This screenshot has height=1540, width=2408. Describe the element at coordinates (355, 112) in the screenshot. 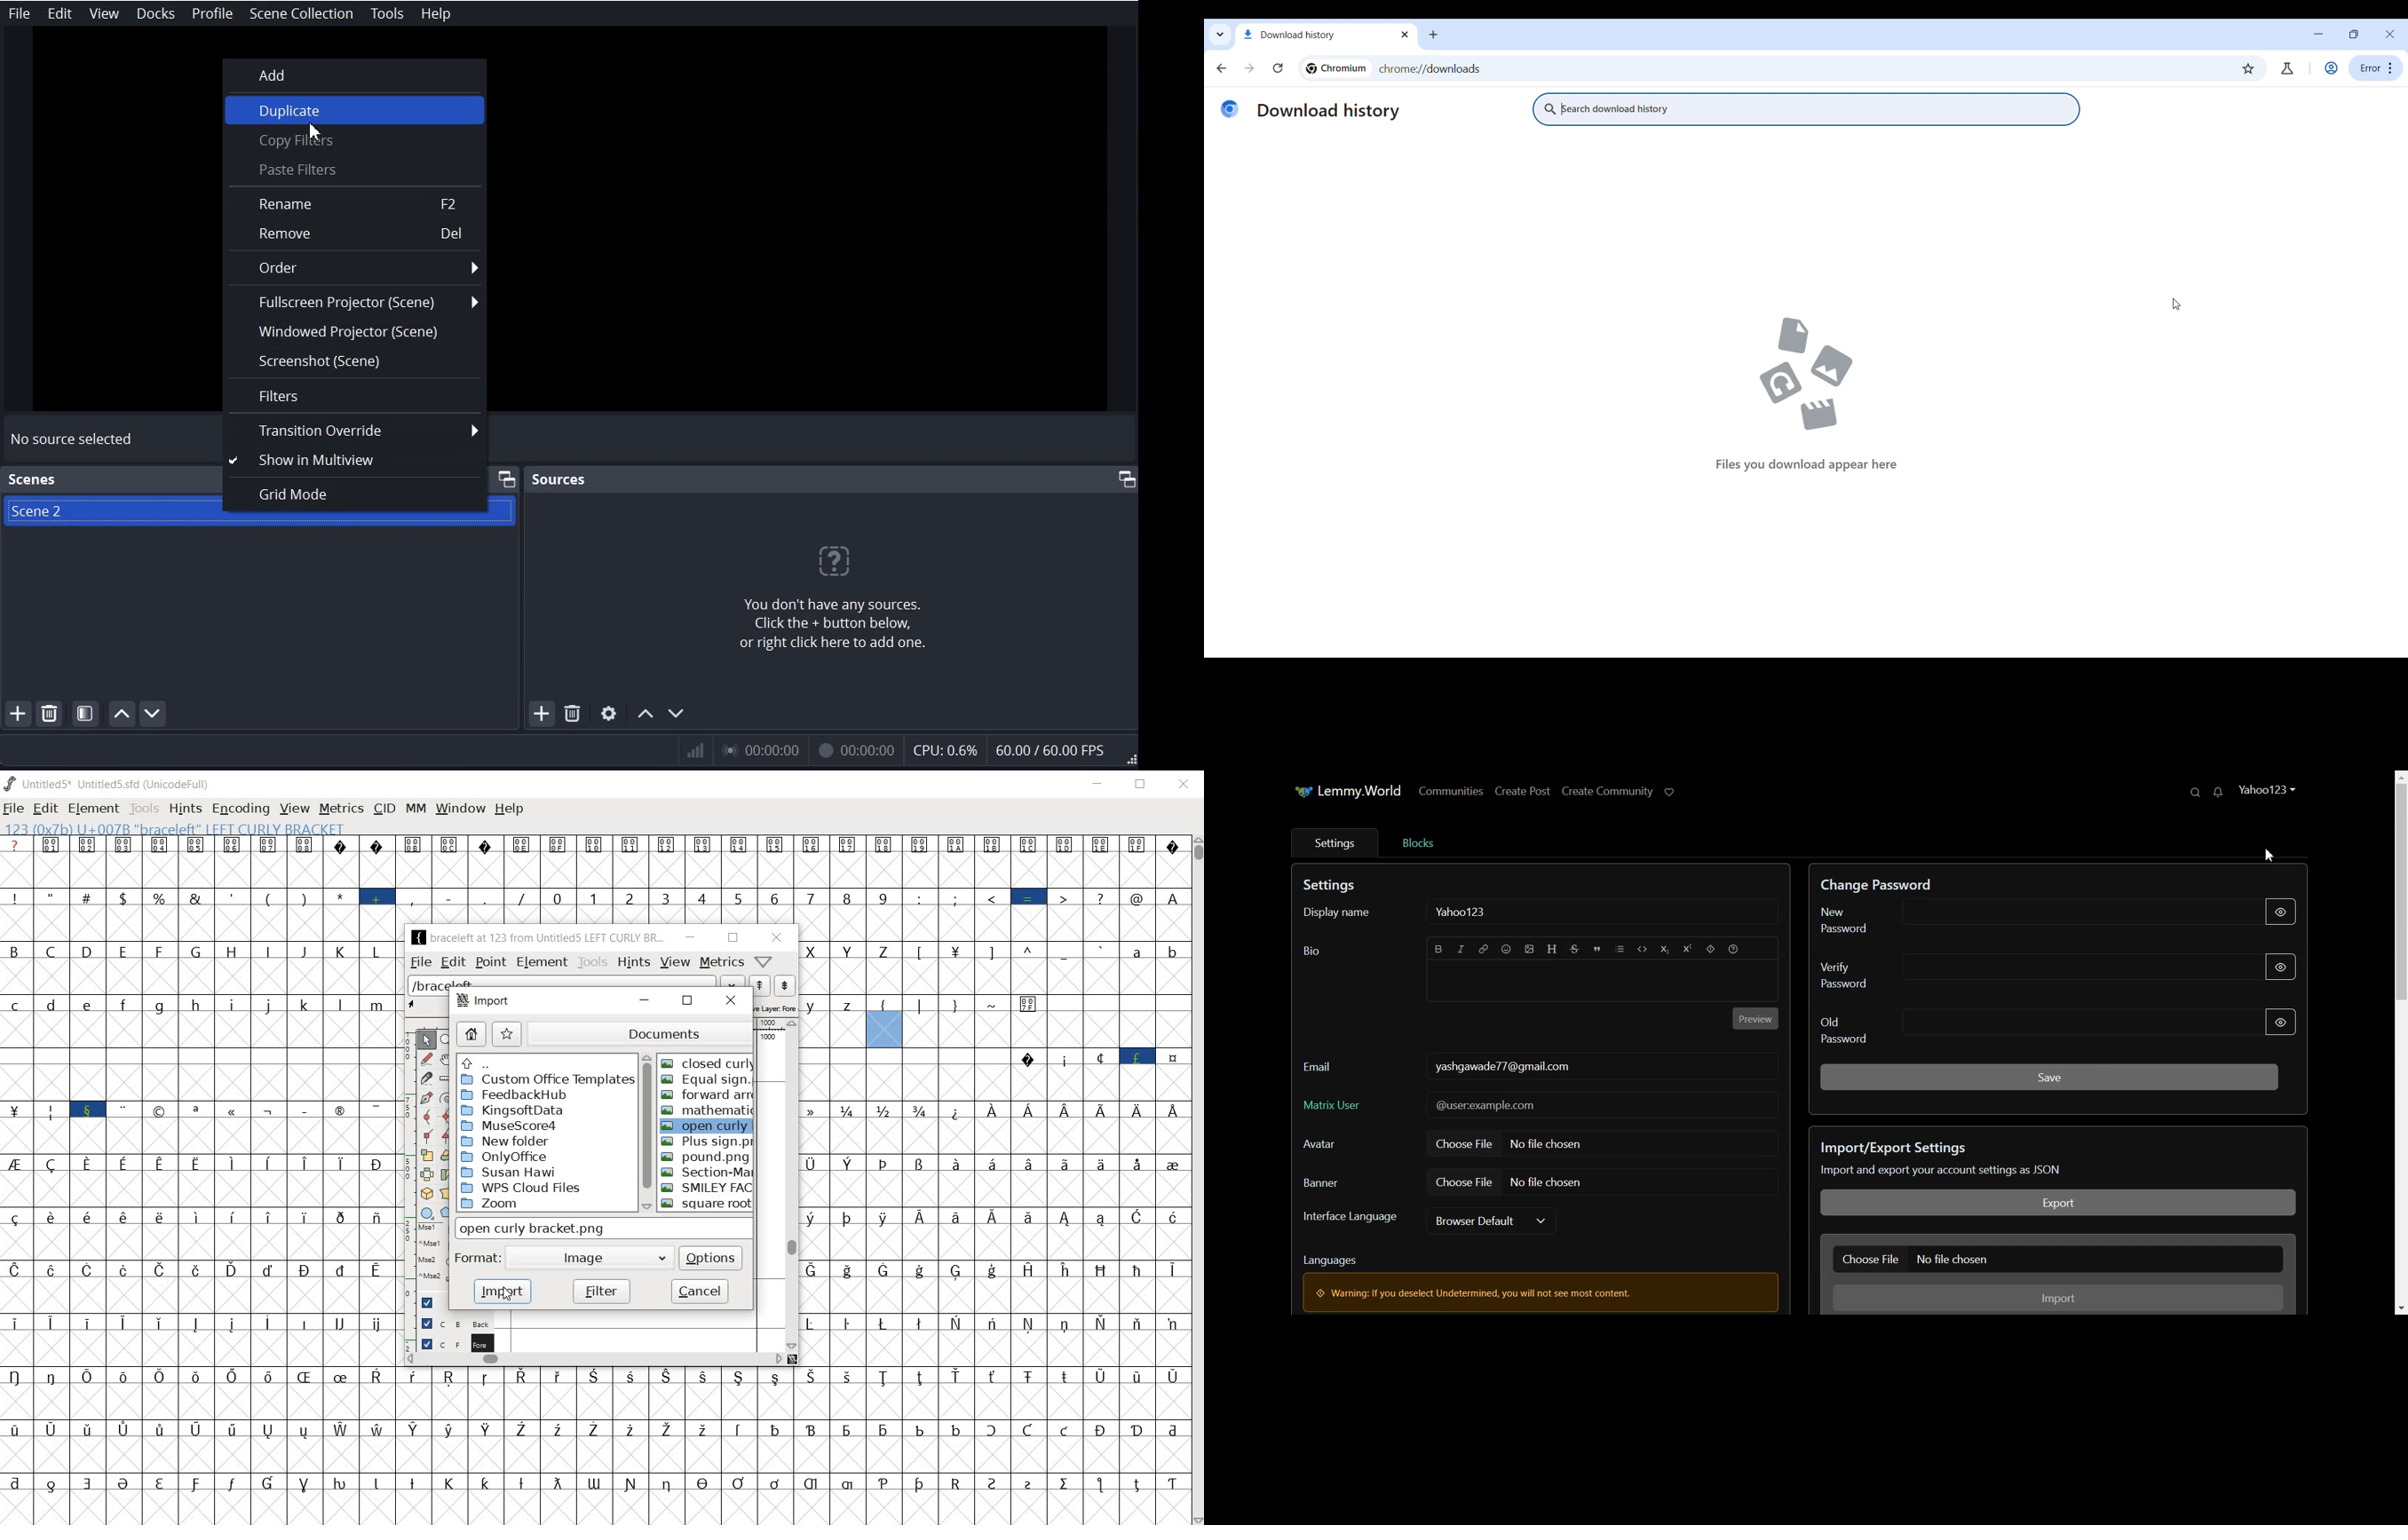

I see `Duplicate` at that location.